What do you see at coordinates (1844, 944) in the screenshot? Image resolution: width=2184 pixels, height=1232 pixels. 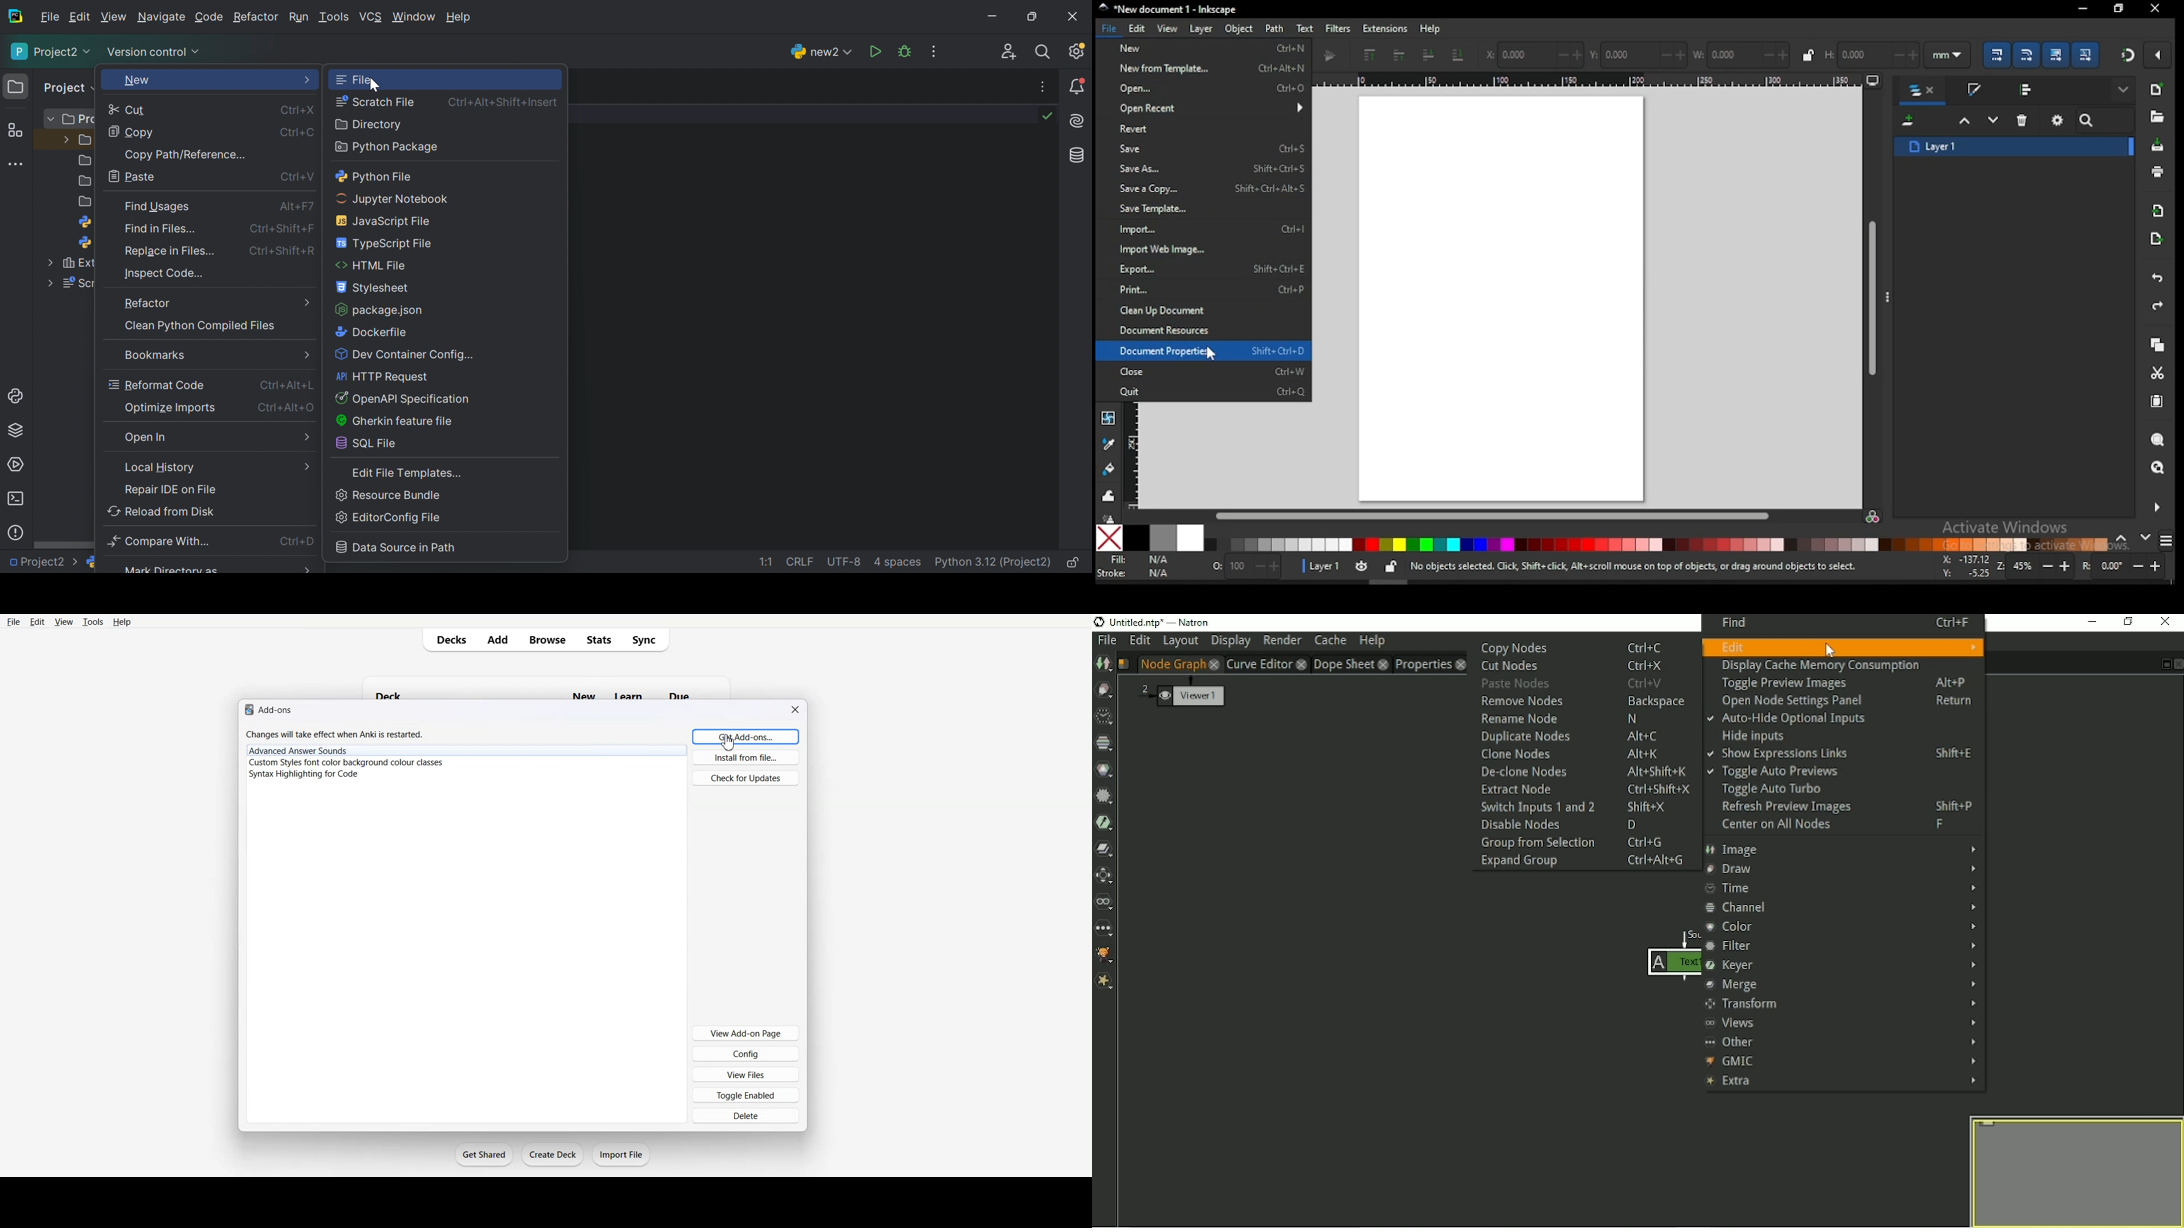 I see `Filter` at bounding box center [1844, 944].